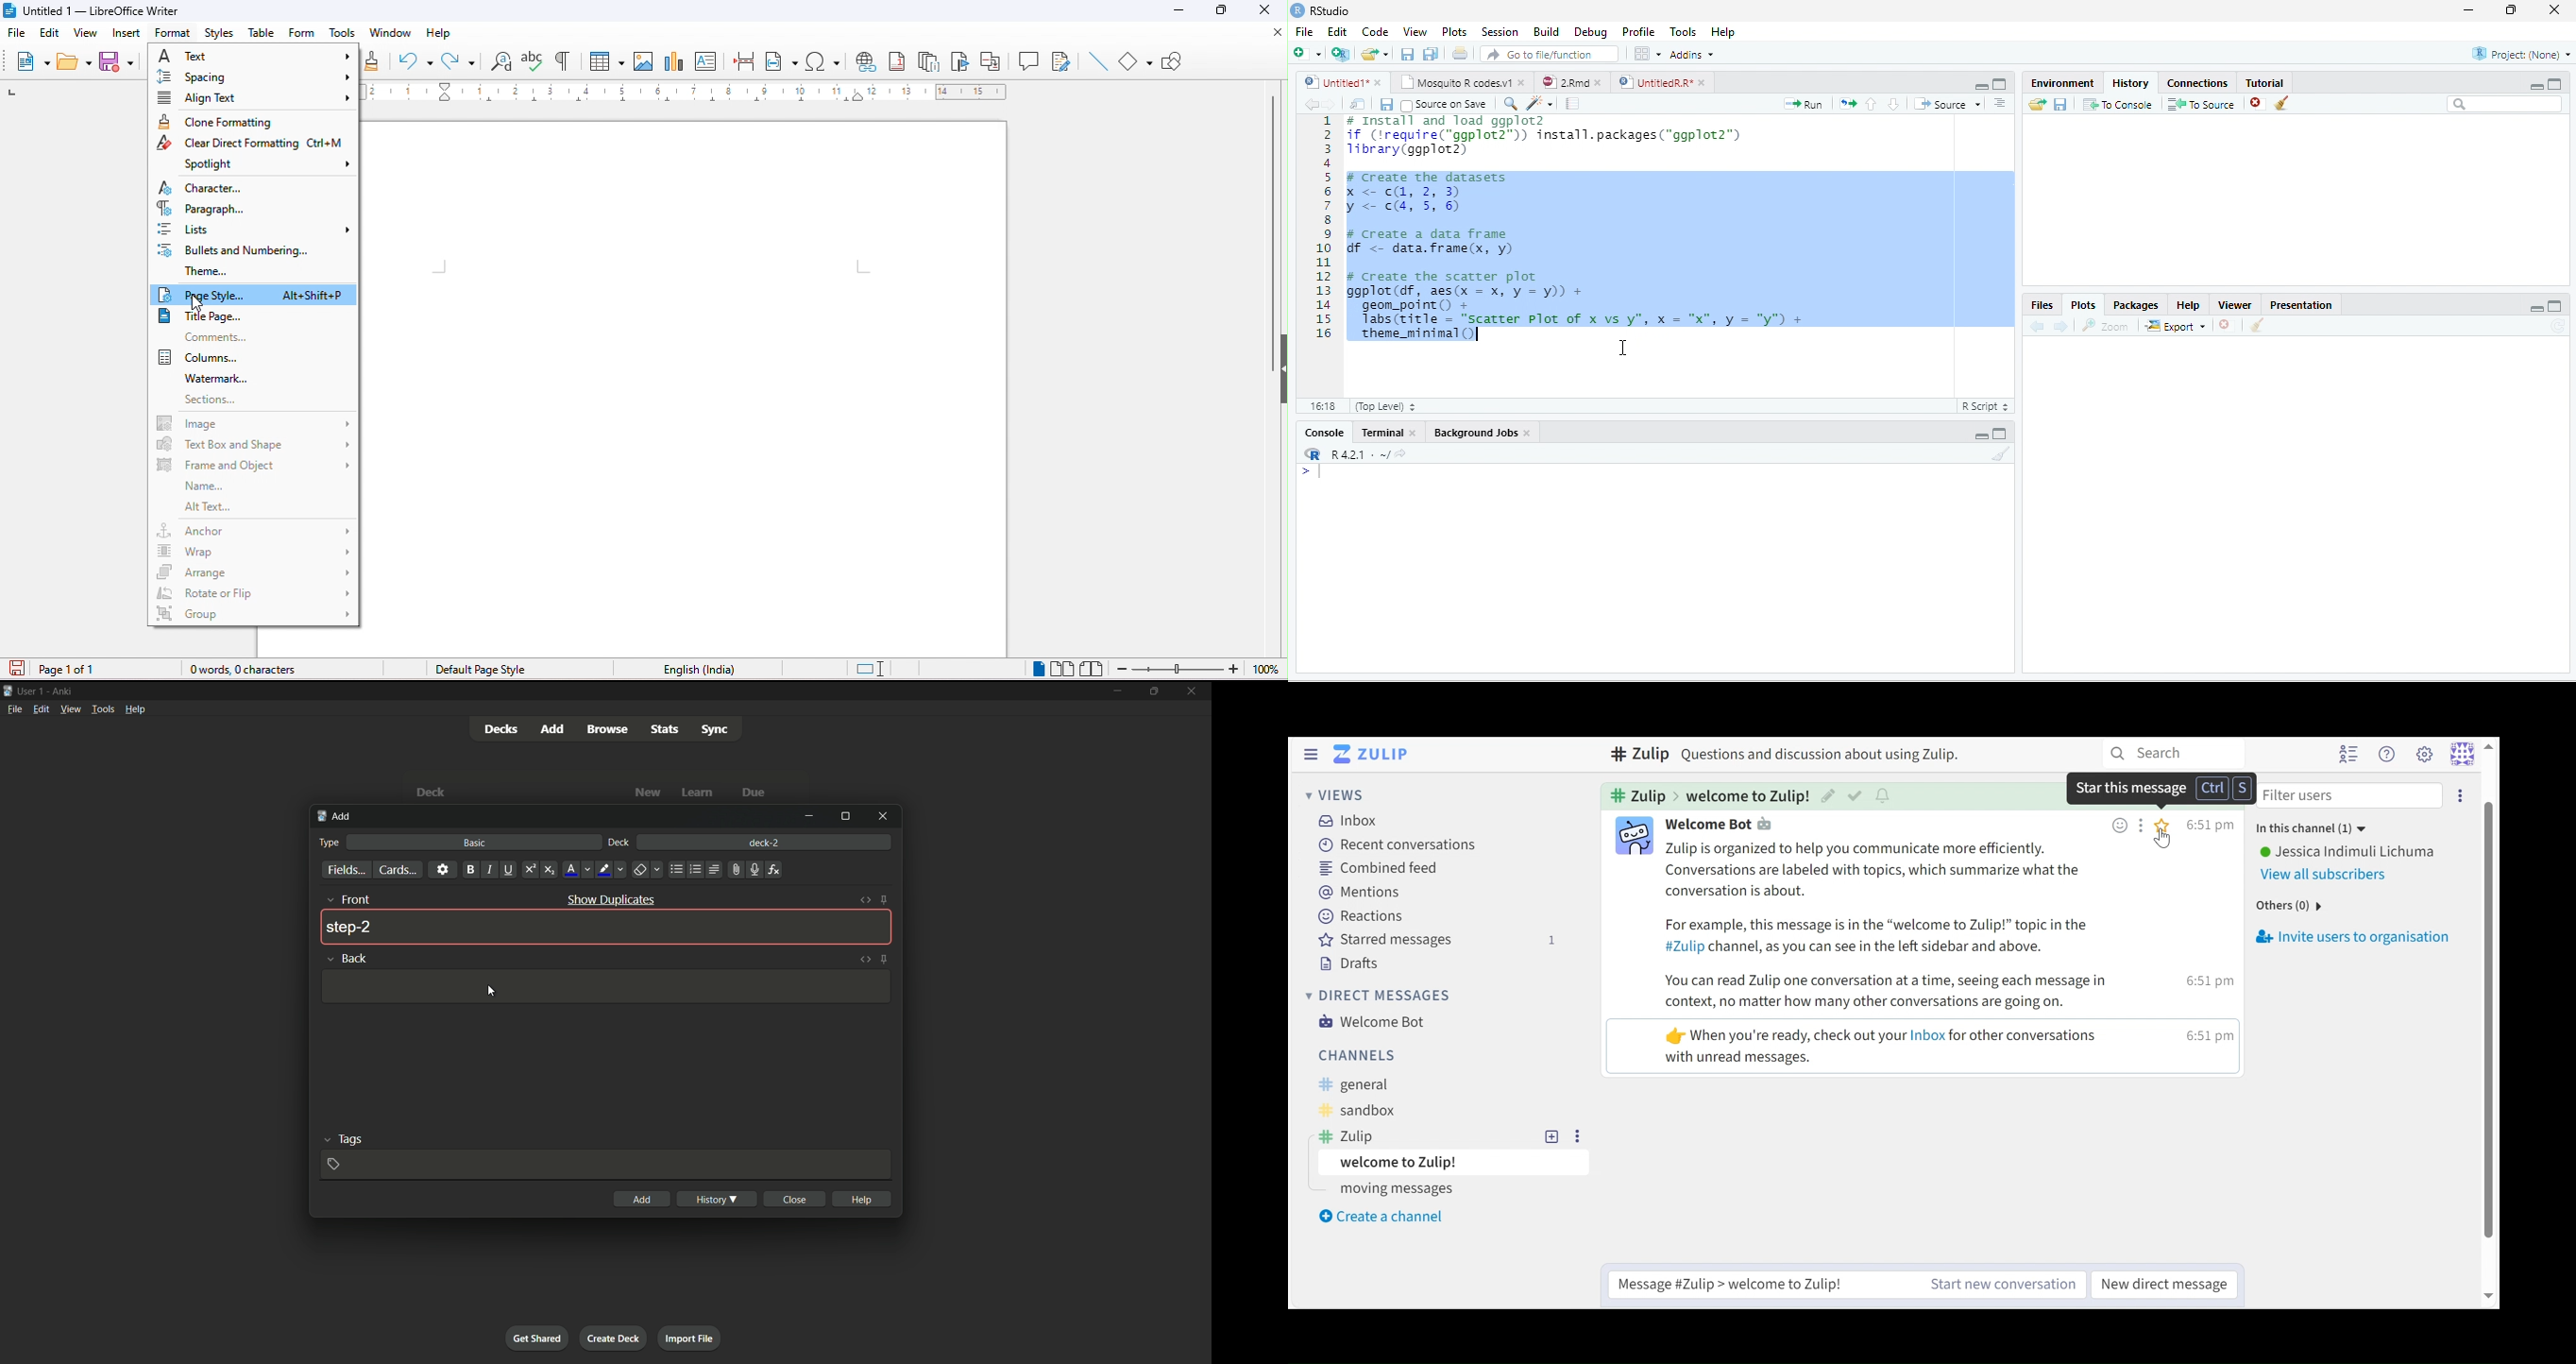  What do you see at coordinates (1320, 10) in the screenshot?
I see `RStudio` at bounding box center [1320, 10].